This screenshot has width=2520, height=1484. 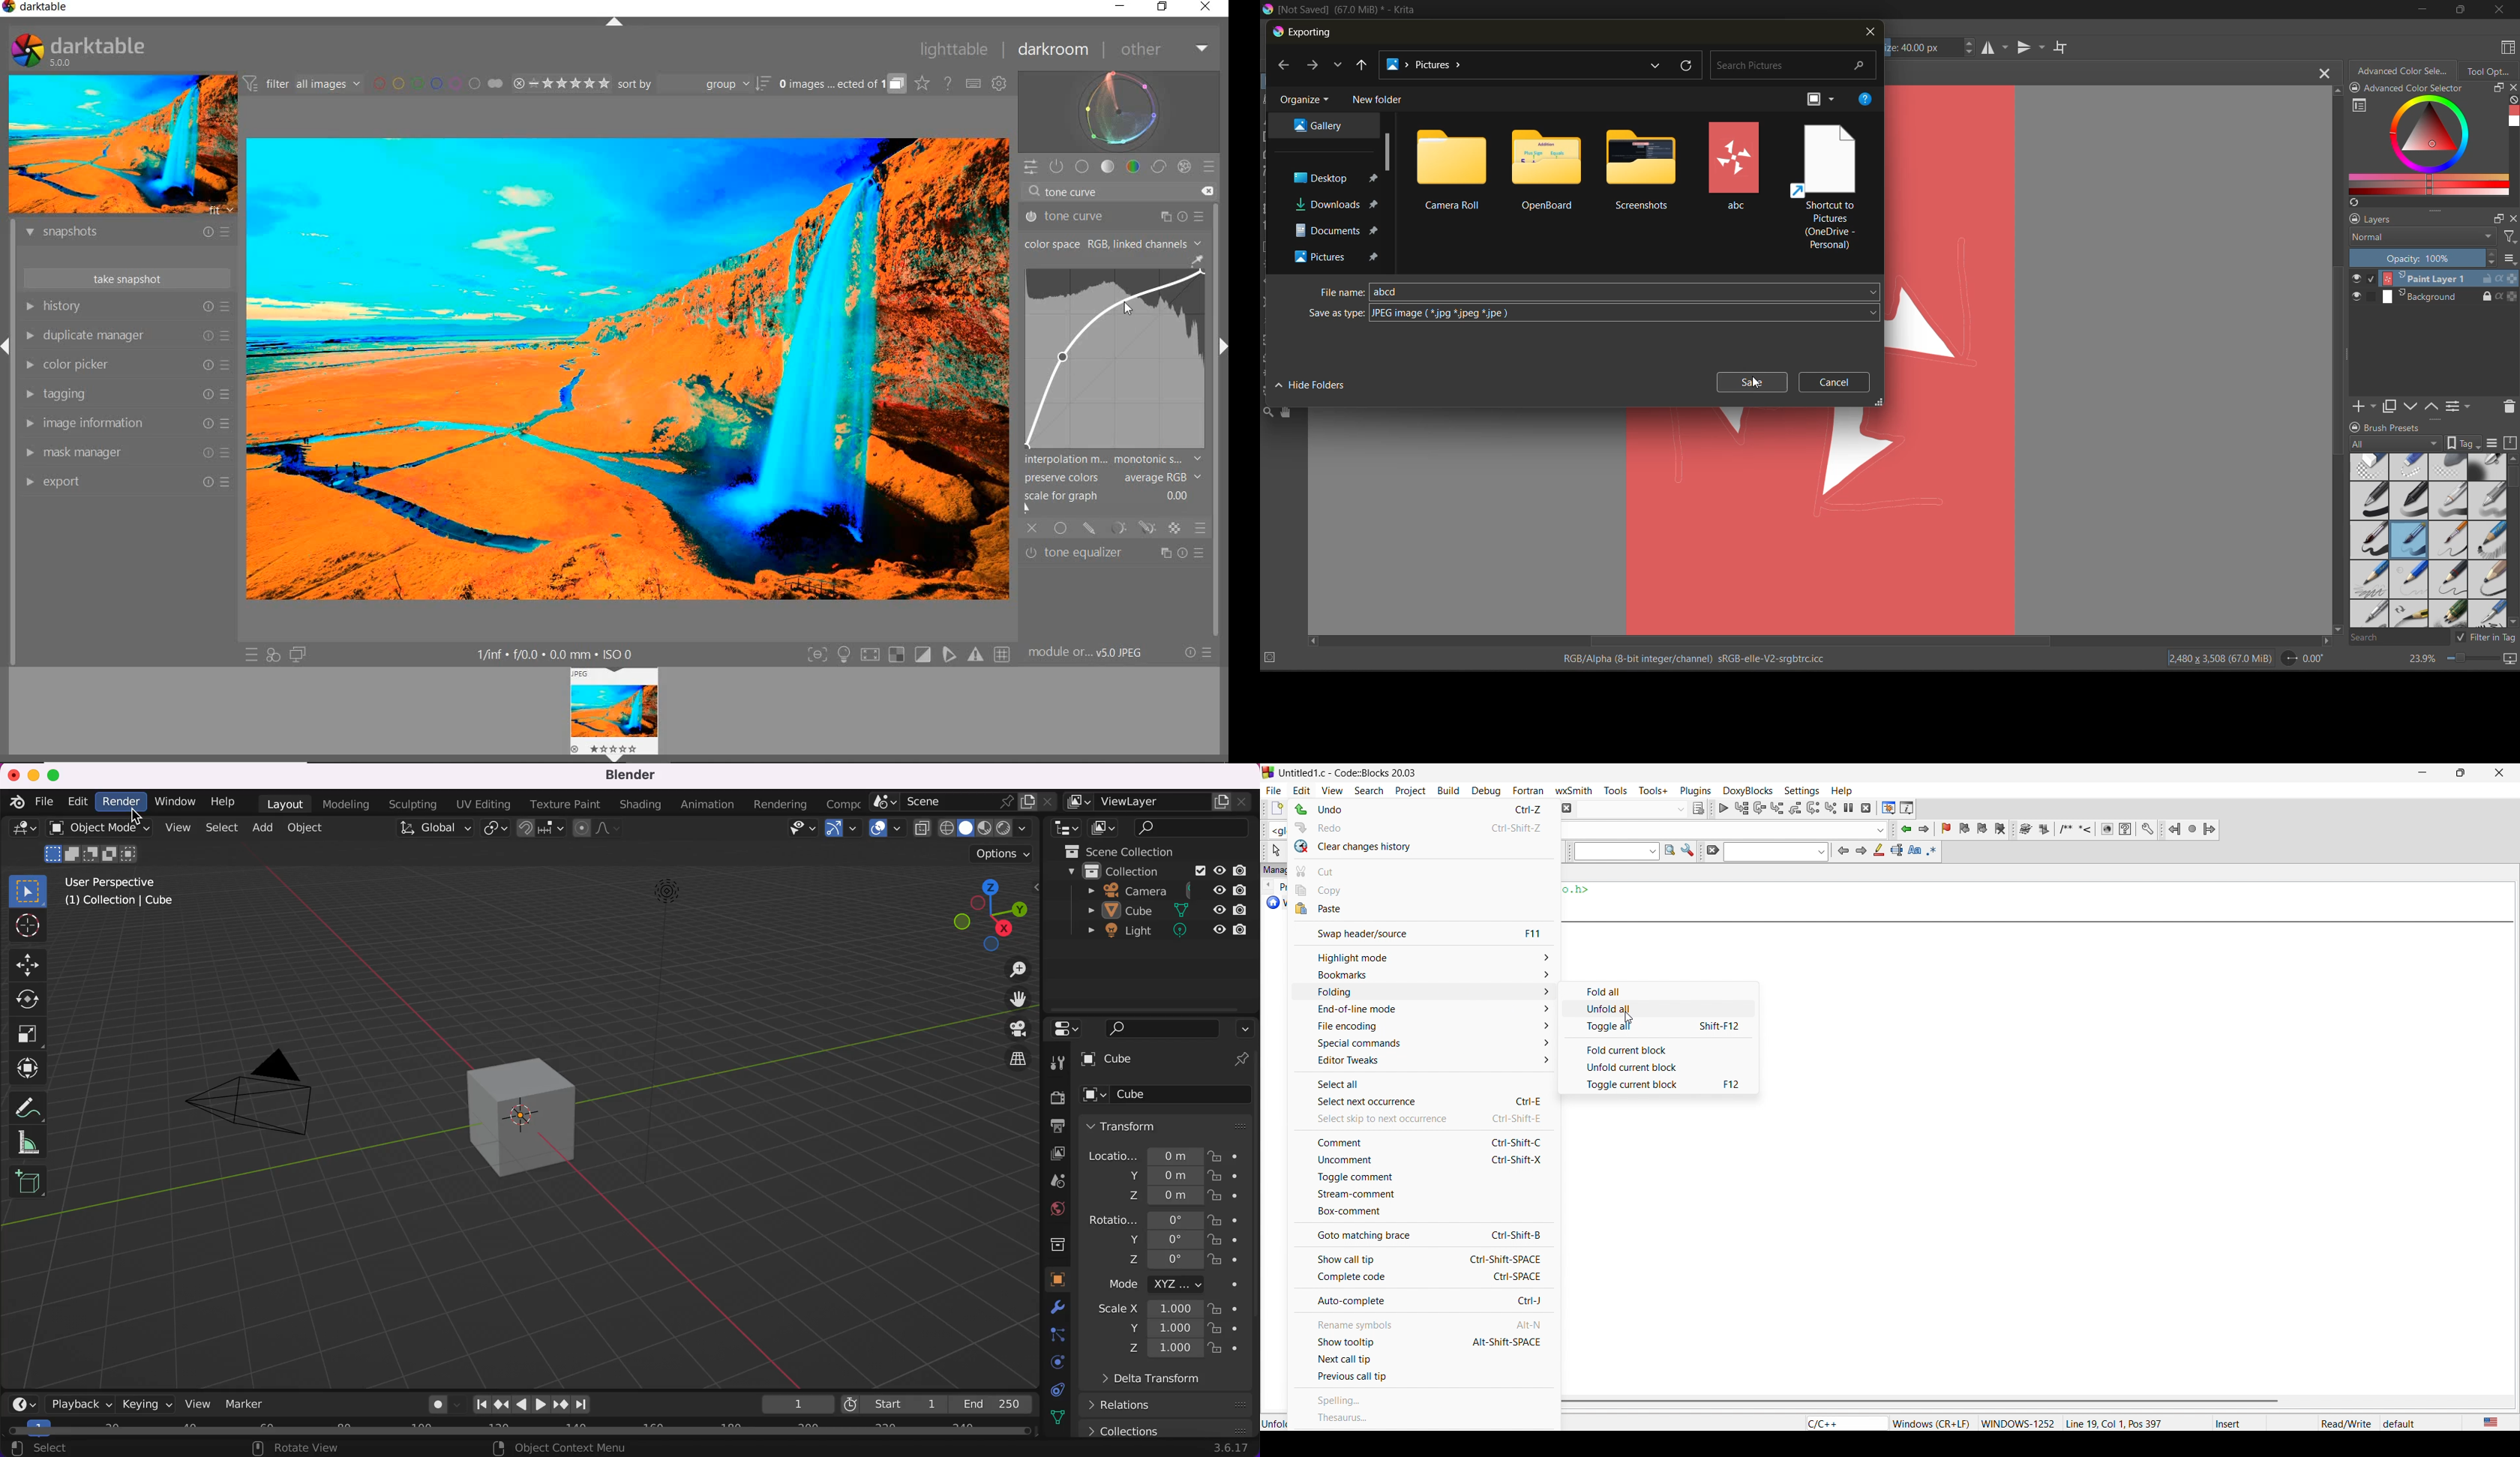 I want to click on cut, so click(x=1425, y=869).